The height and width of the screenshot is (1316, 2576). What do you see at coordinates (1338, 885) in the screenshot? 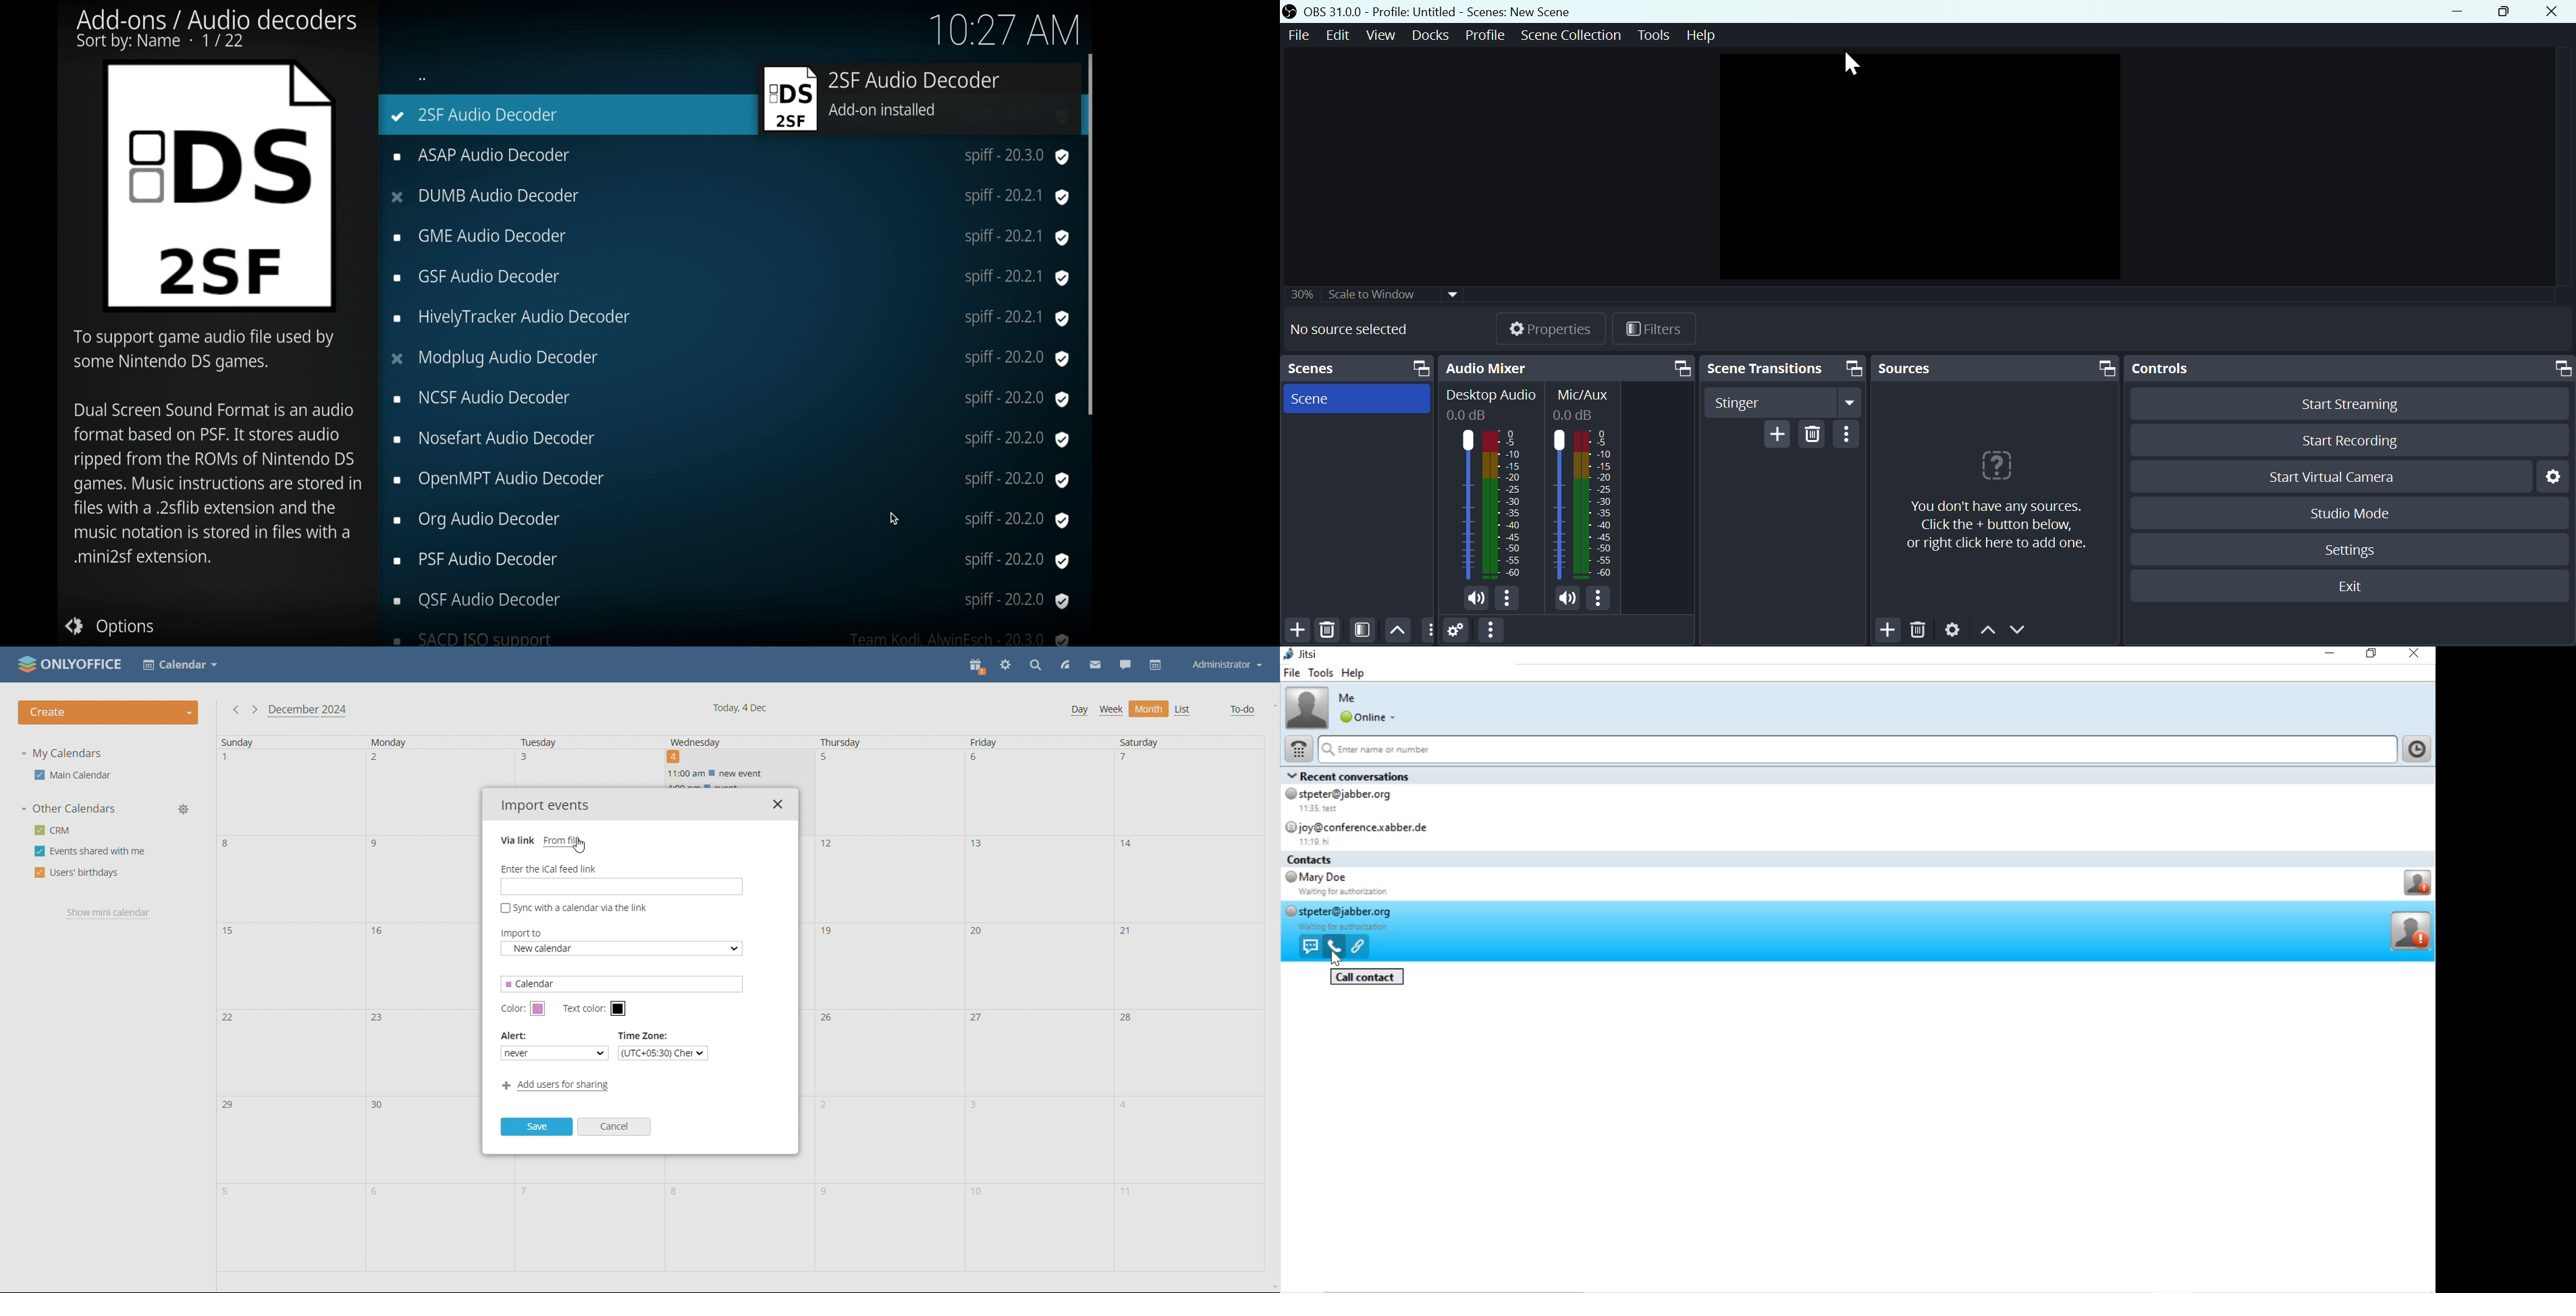
I see ` Mary Doe Waiting for authorizaton` at bounding box center [1338, 885].